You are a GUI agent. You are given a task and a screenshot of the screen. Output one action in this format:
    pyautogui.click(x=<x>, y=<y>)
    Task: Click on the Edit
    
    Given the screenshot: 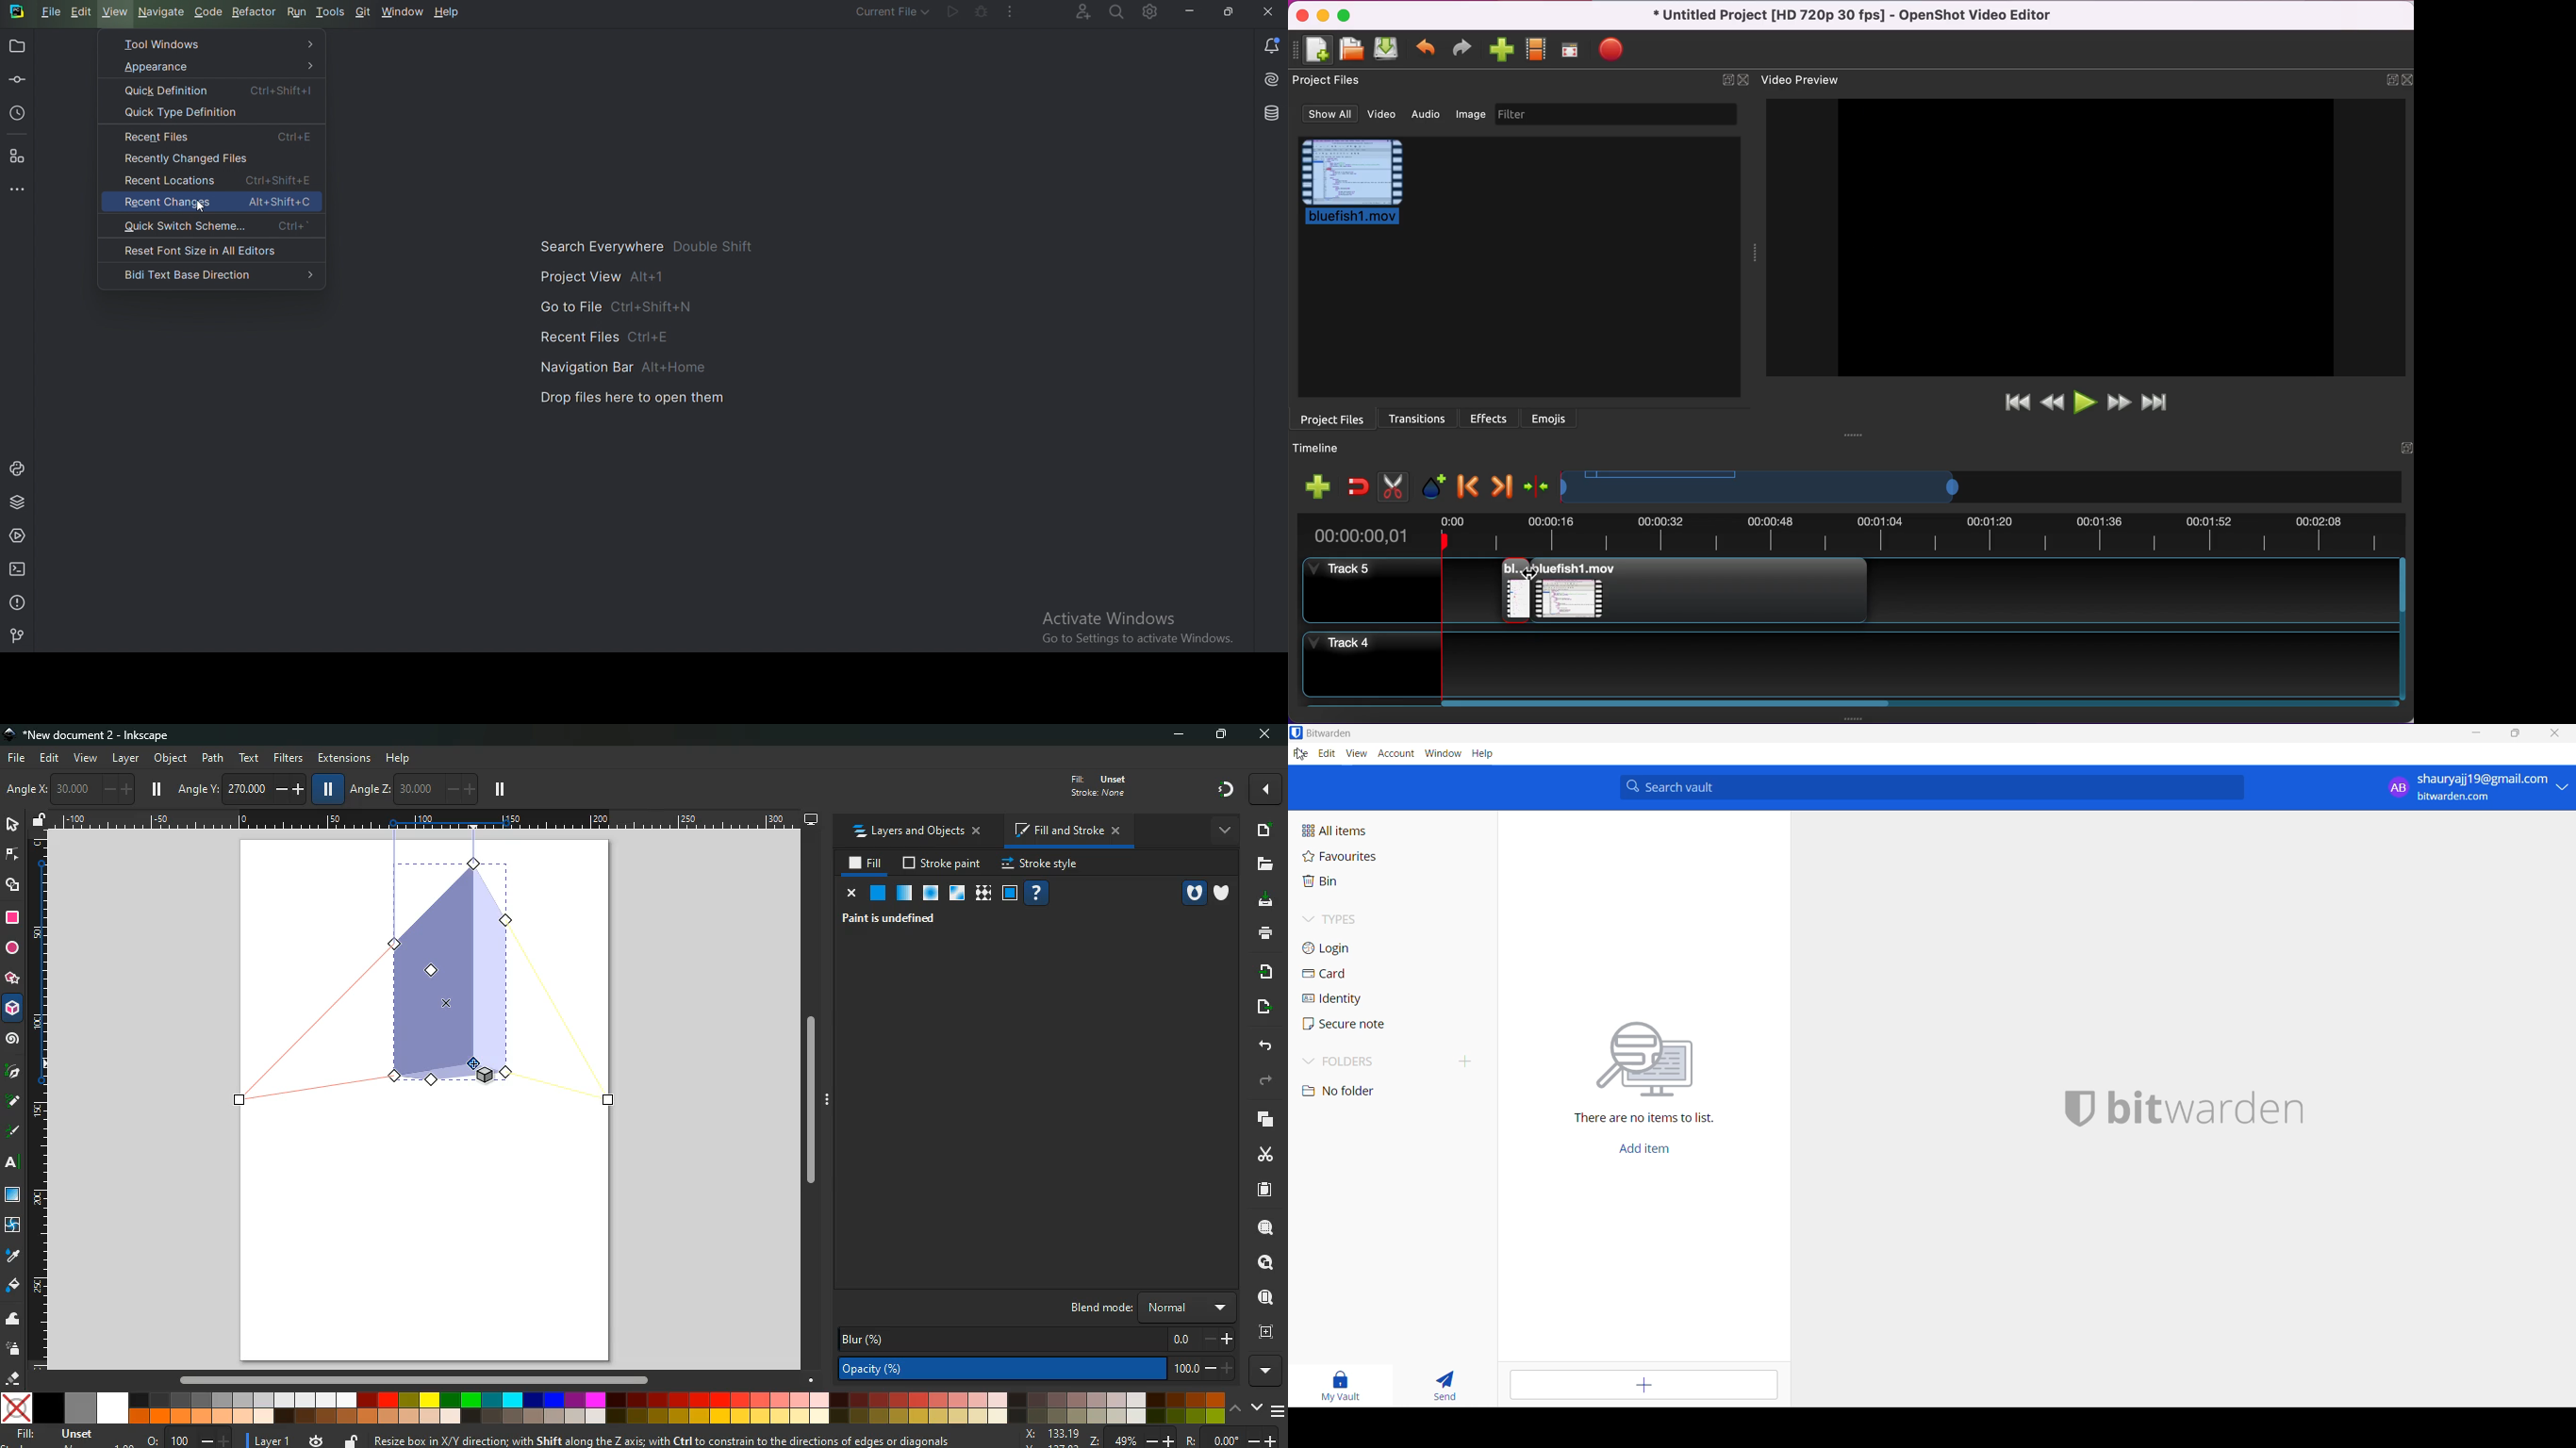 What is the action you would take?
    pyautogui.click(x=81, y=12)
    